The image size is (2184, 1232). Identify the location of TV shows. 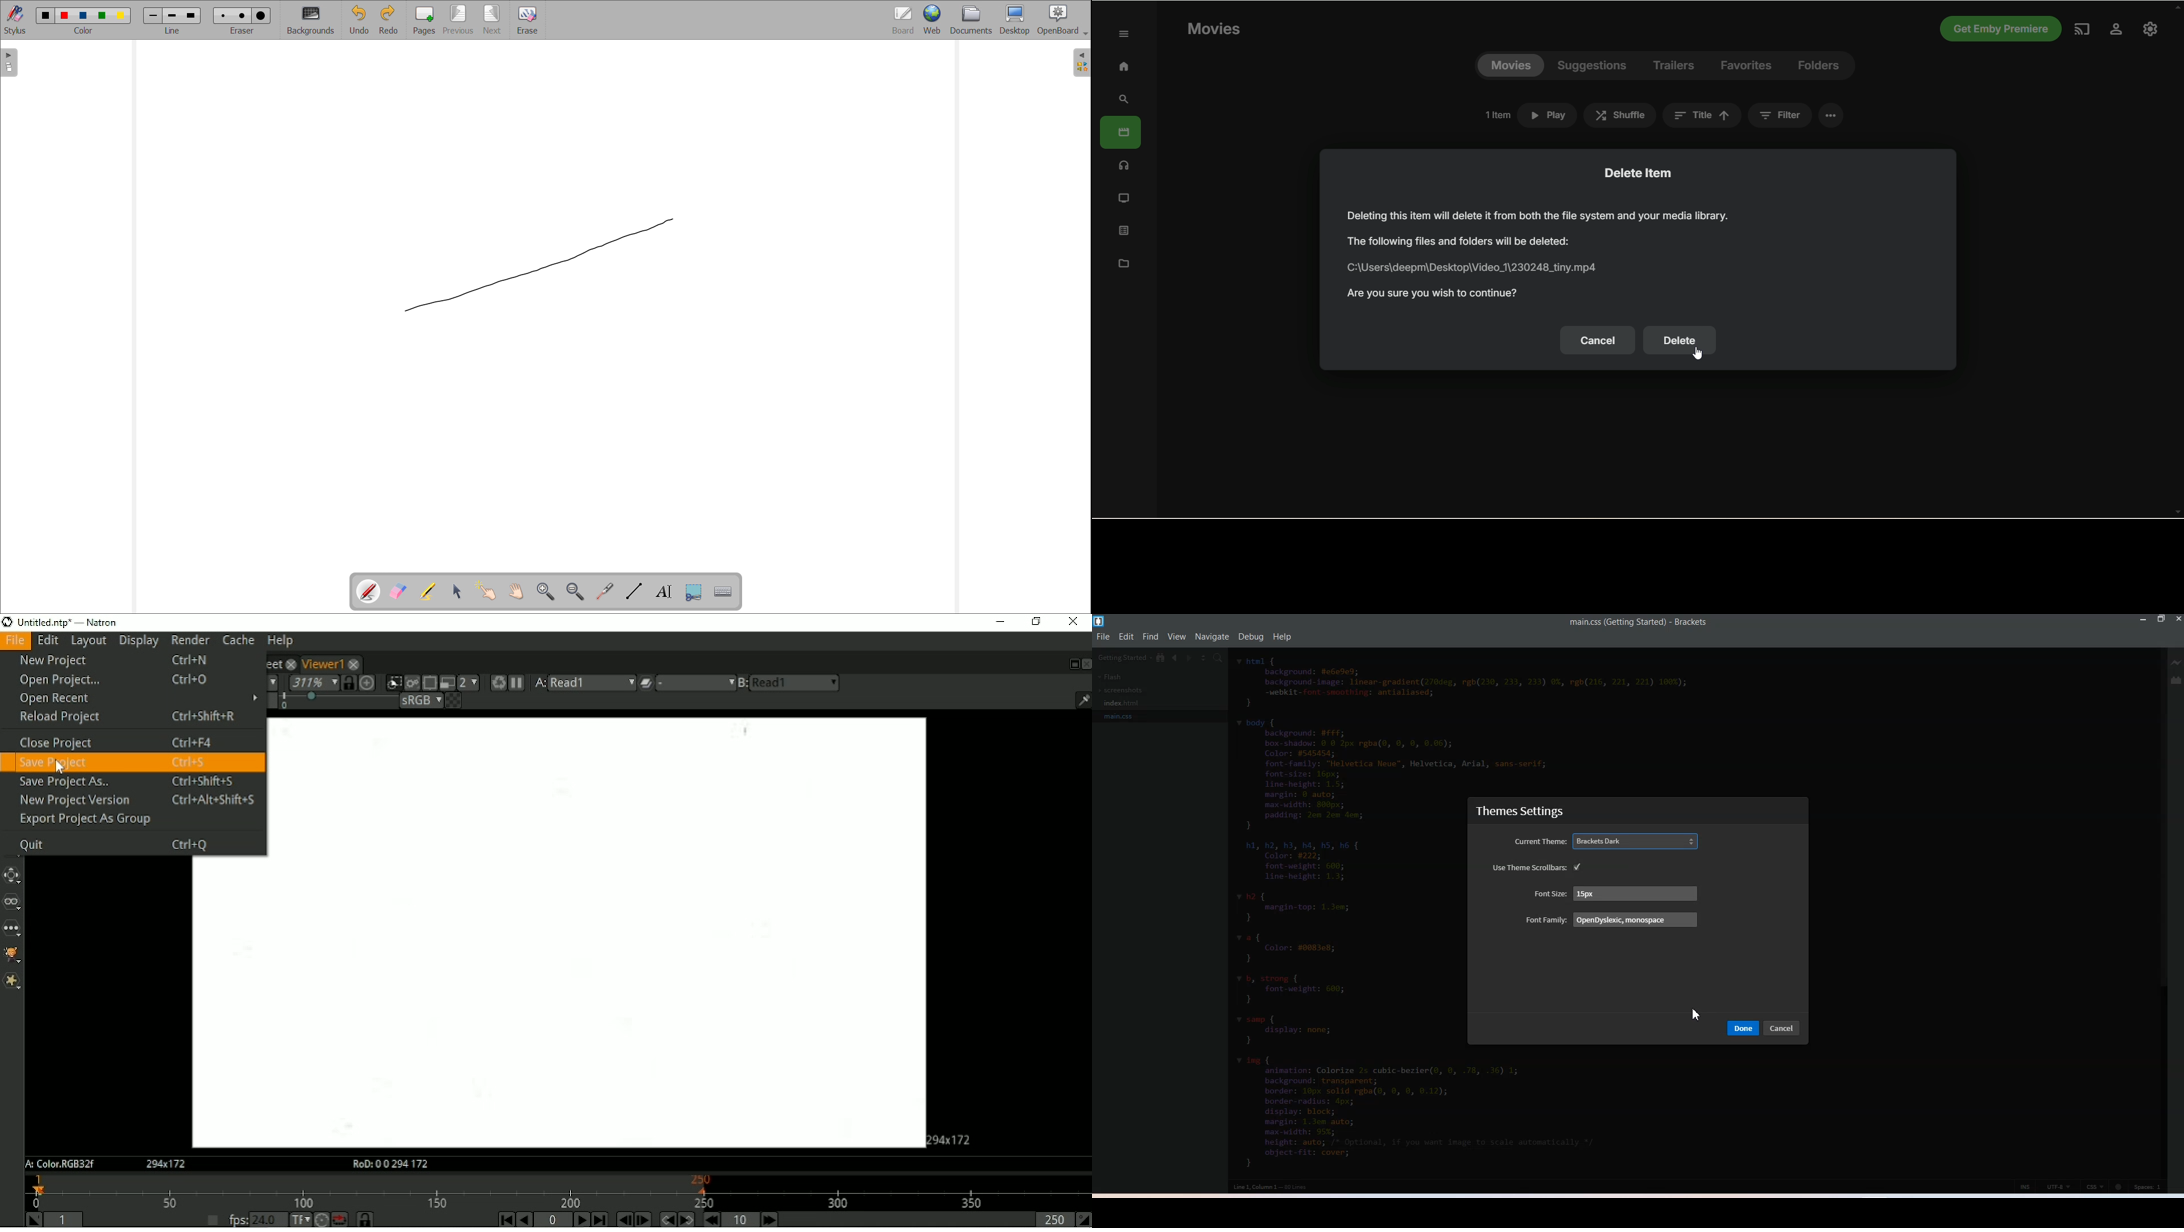
(1124, 199).